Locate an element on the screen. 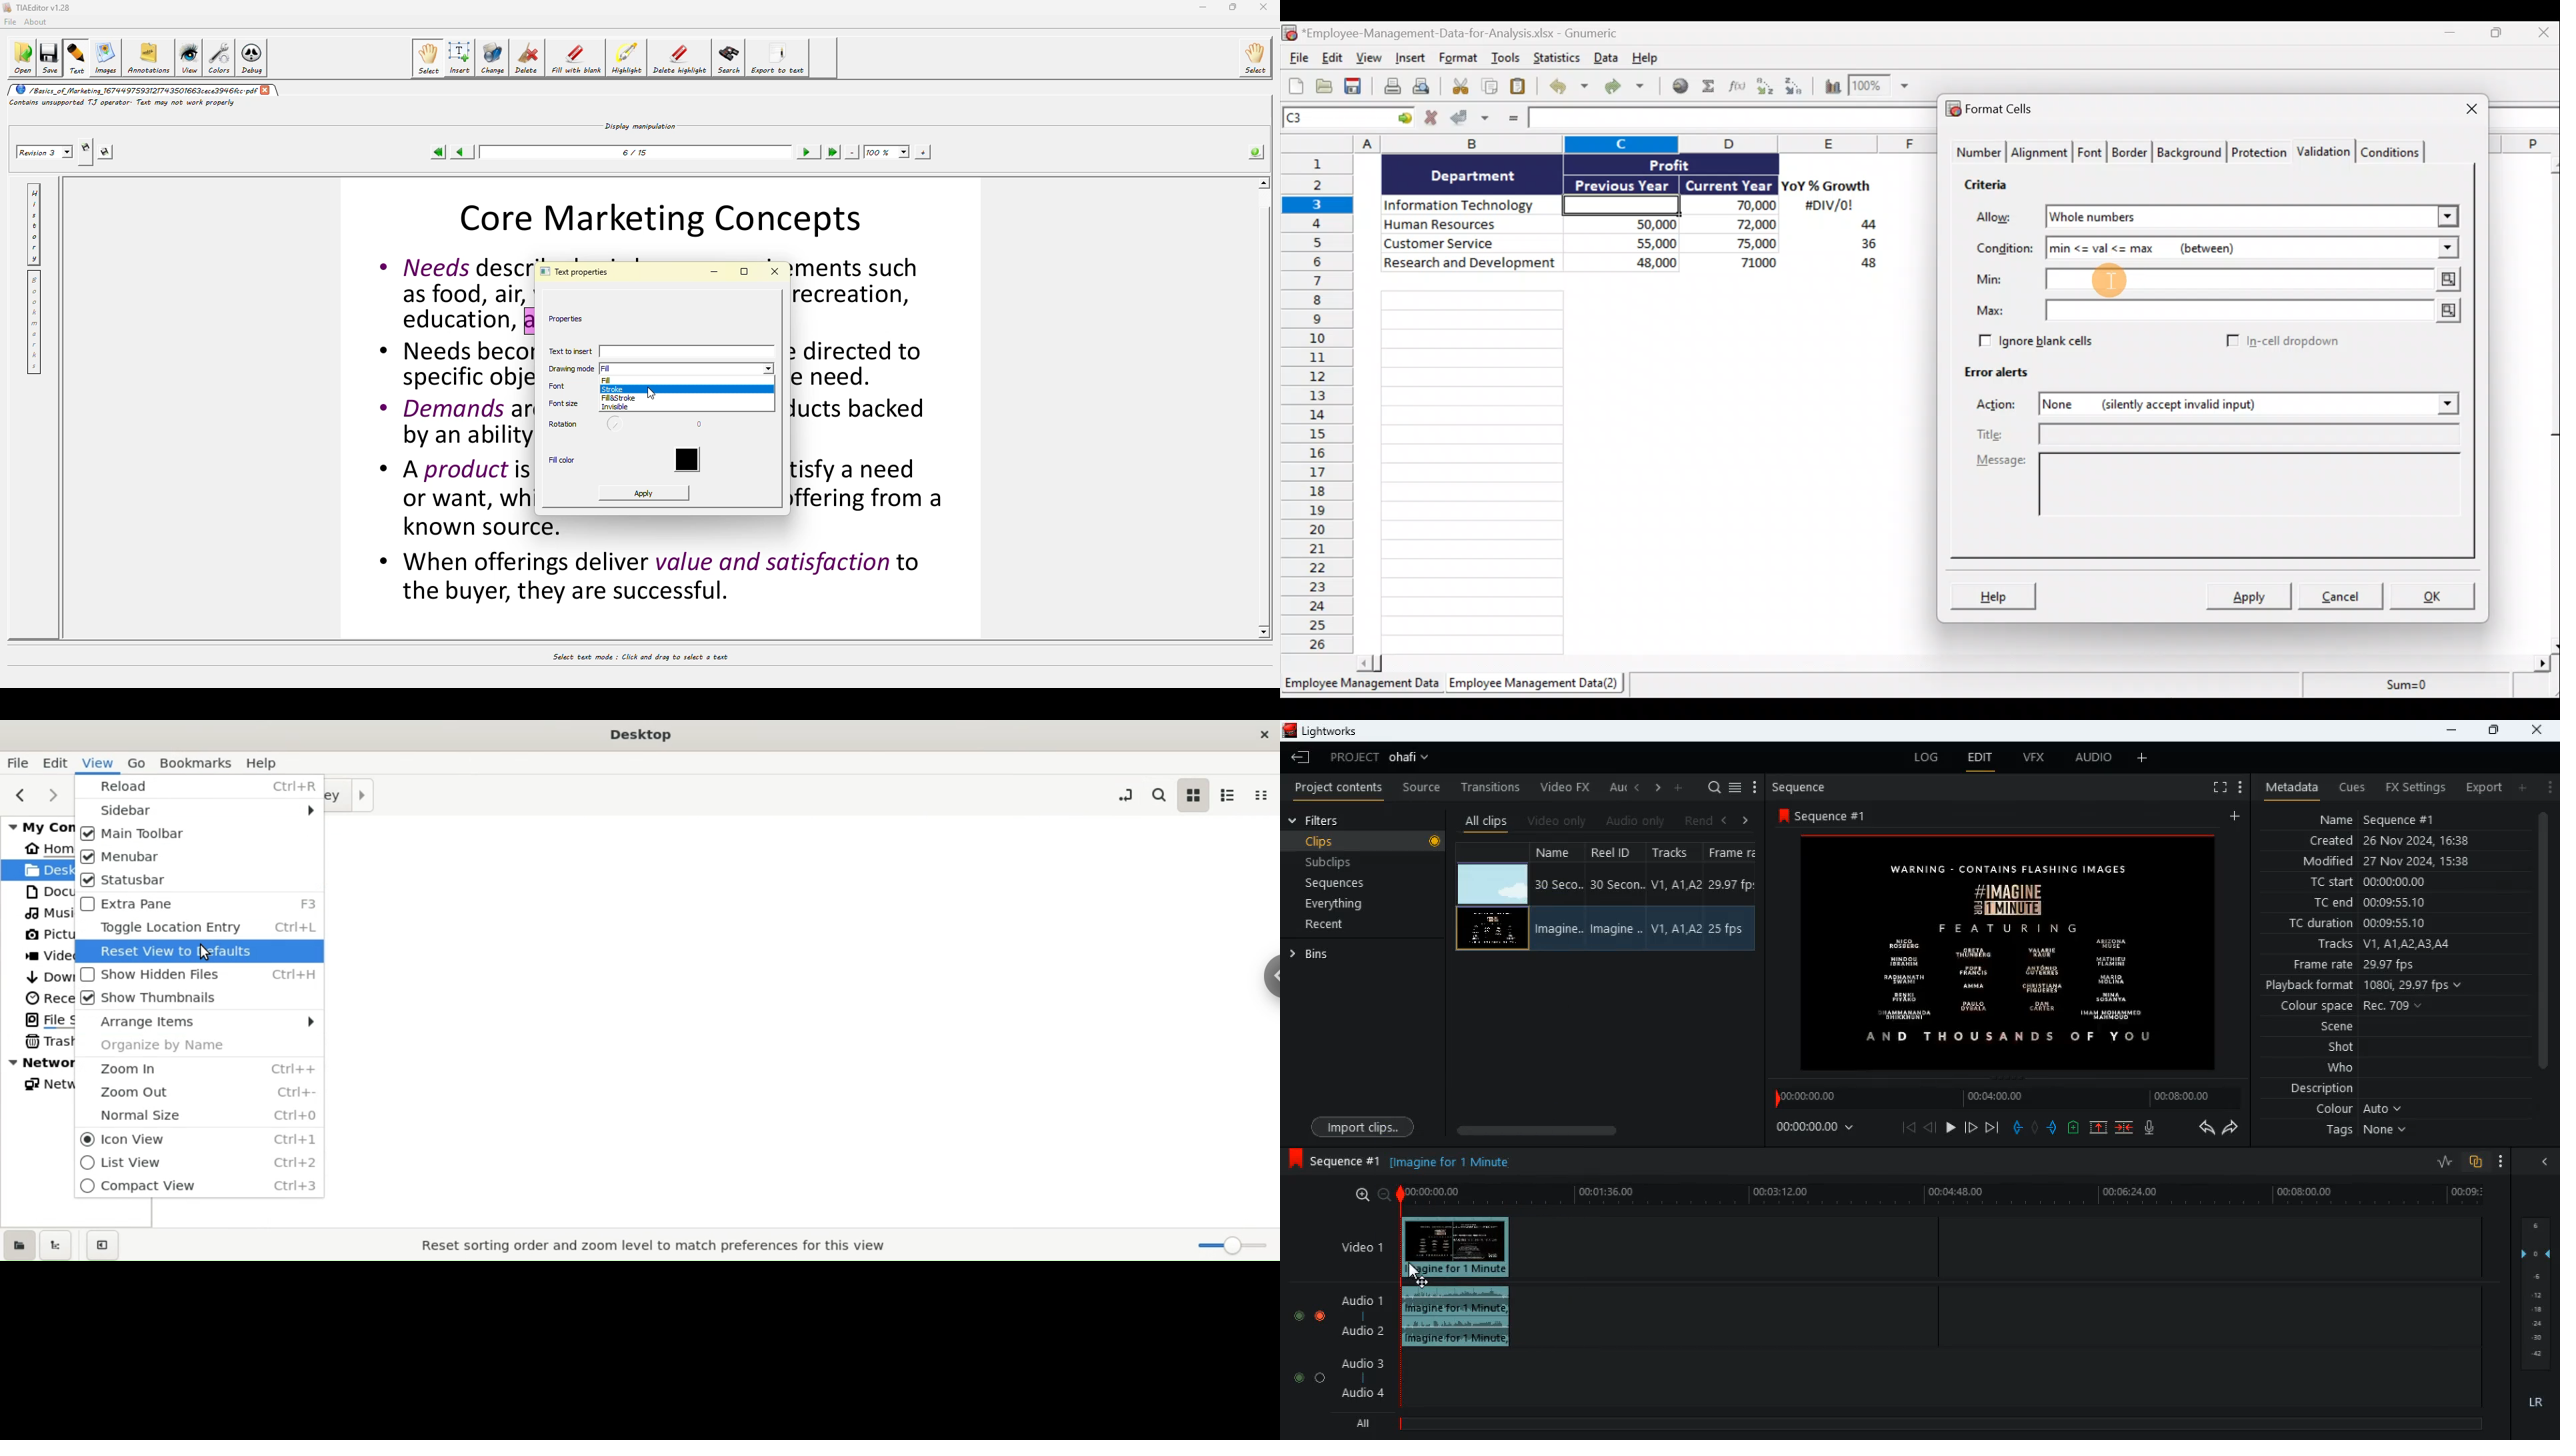  close is located at coordinates (779, 271).